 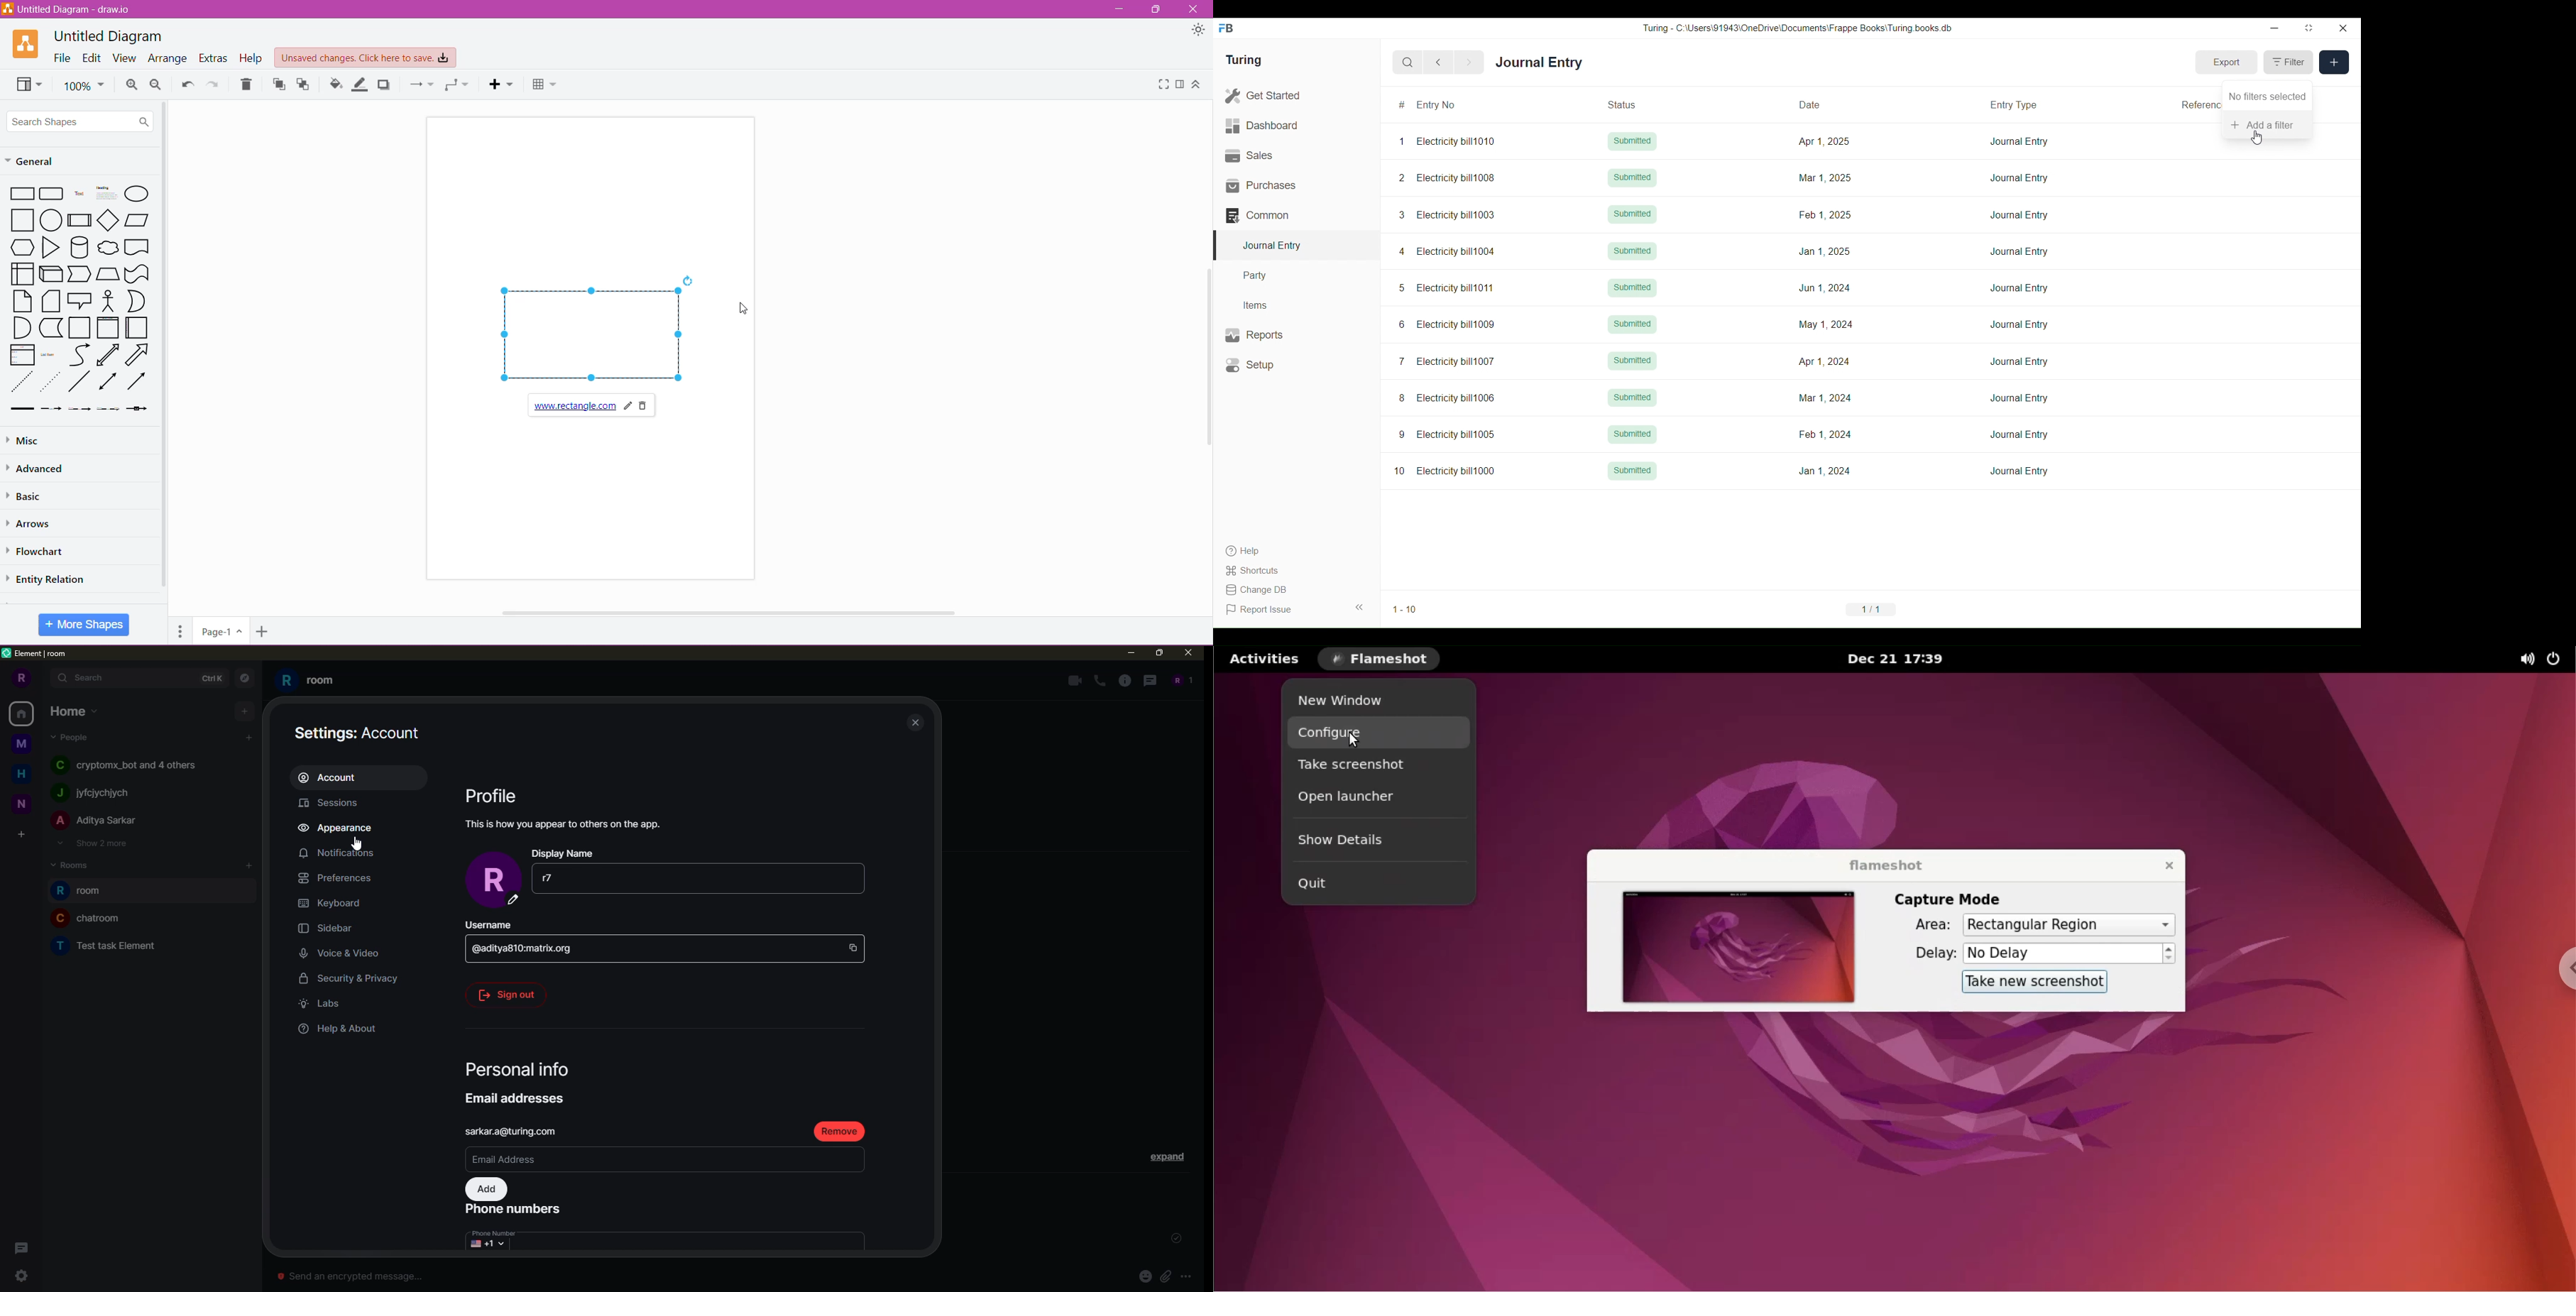 What do you see at coordinates (249, 738) in the screenshot?
I see `add` at bounding box center [249, 738].